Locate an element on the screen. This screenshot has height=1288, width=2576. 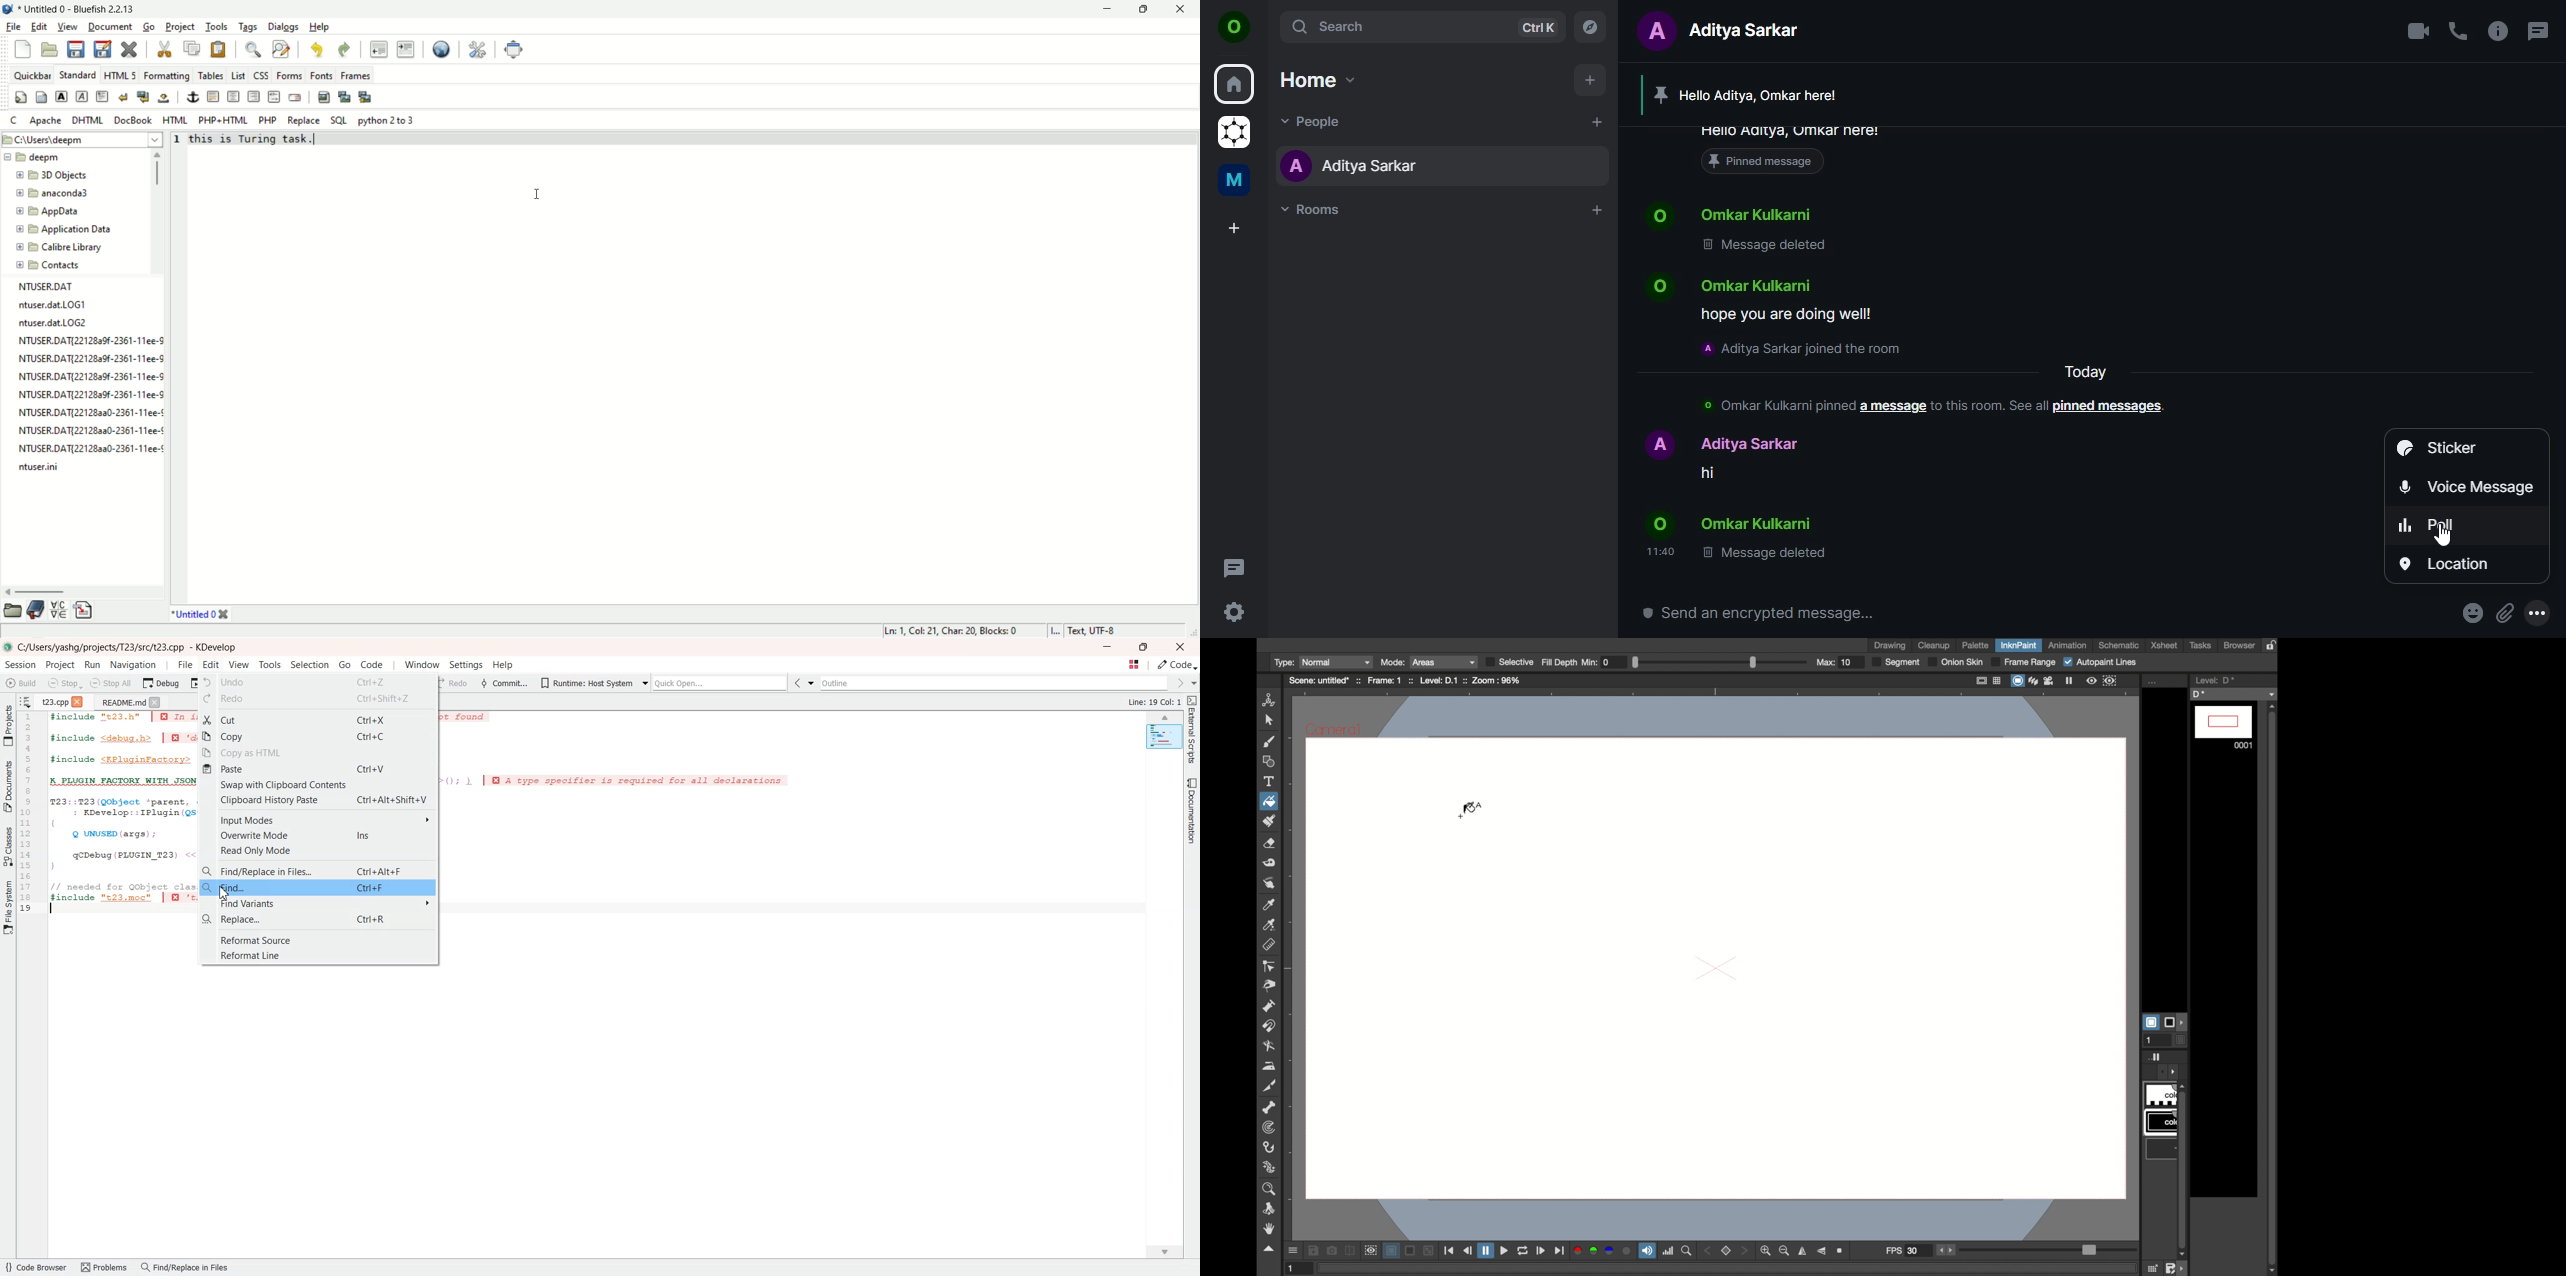
right justify is located at coordinates (255, 96).